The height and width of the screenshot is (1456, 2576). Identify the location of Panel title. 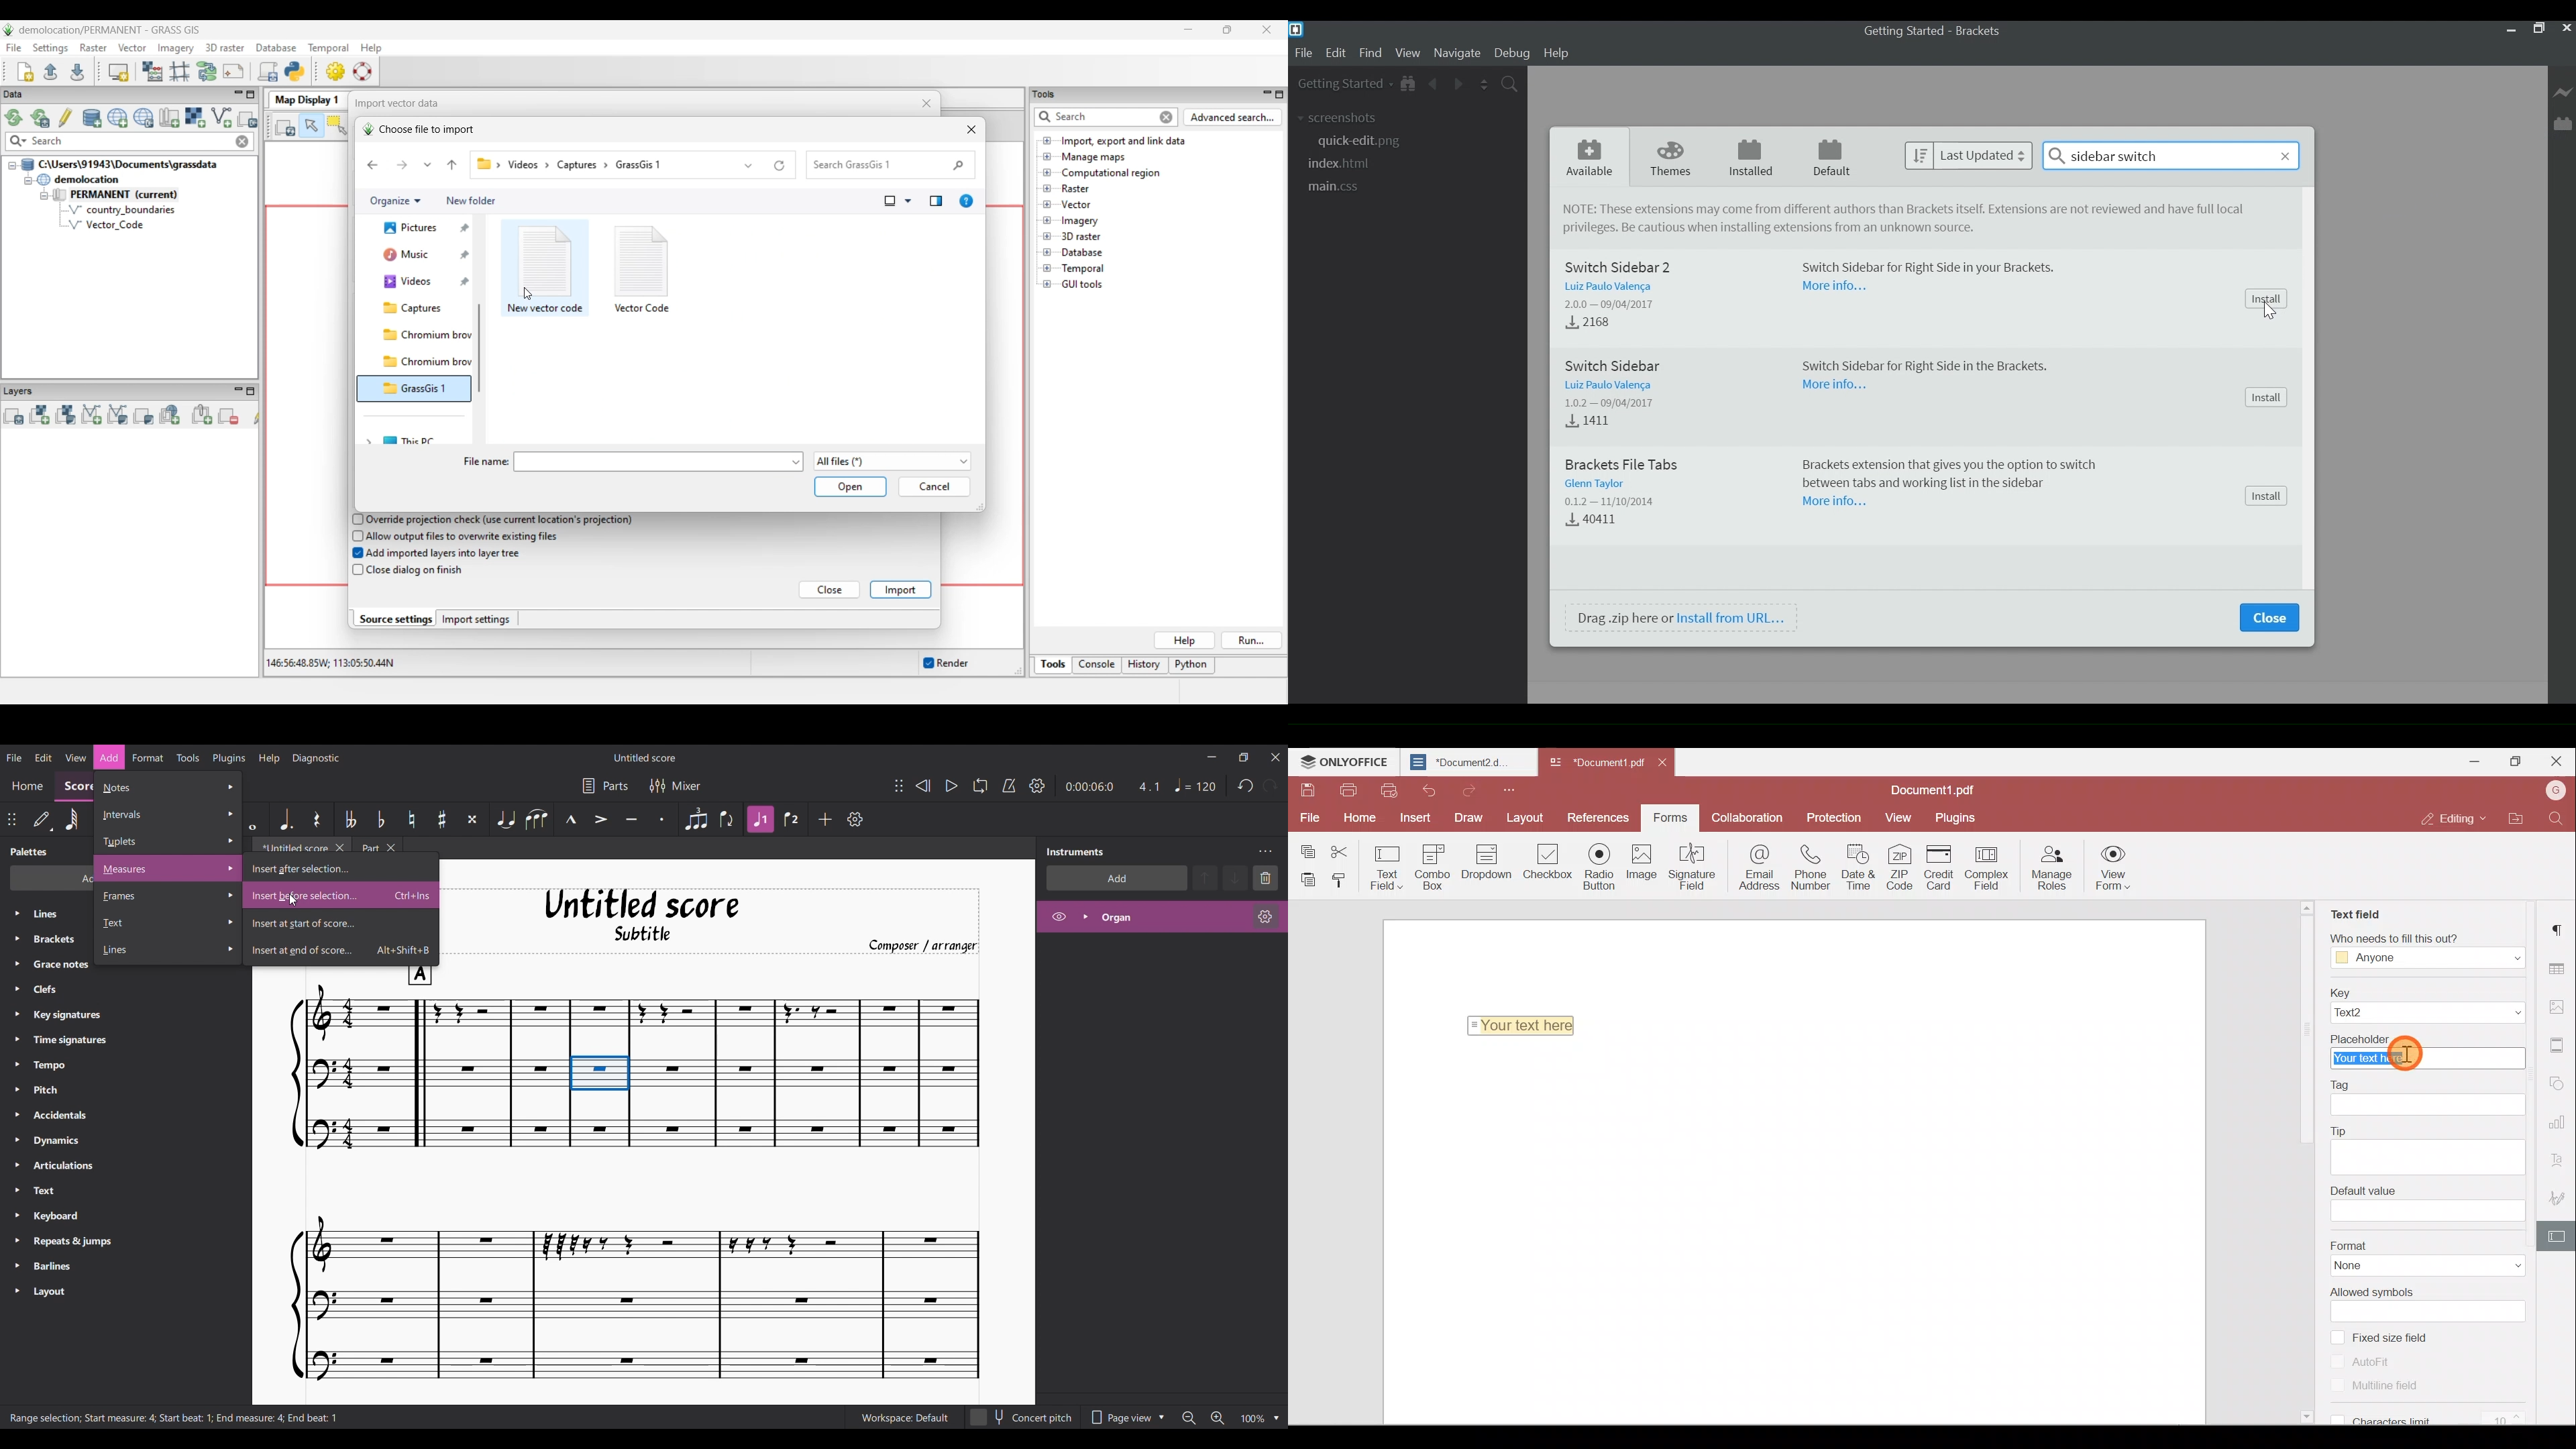
(1074, 851).